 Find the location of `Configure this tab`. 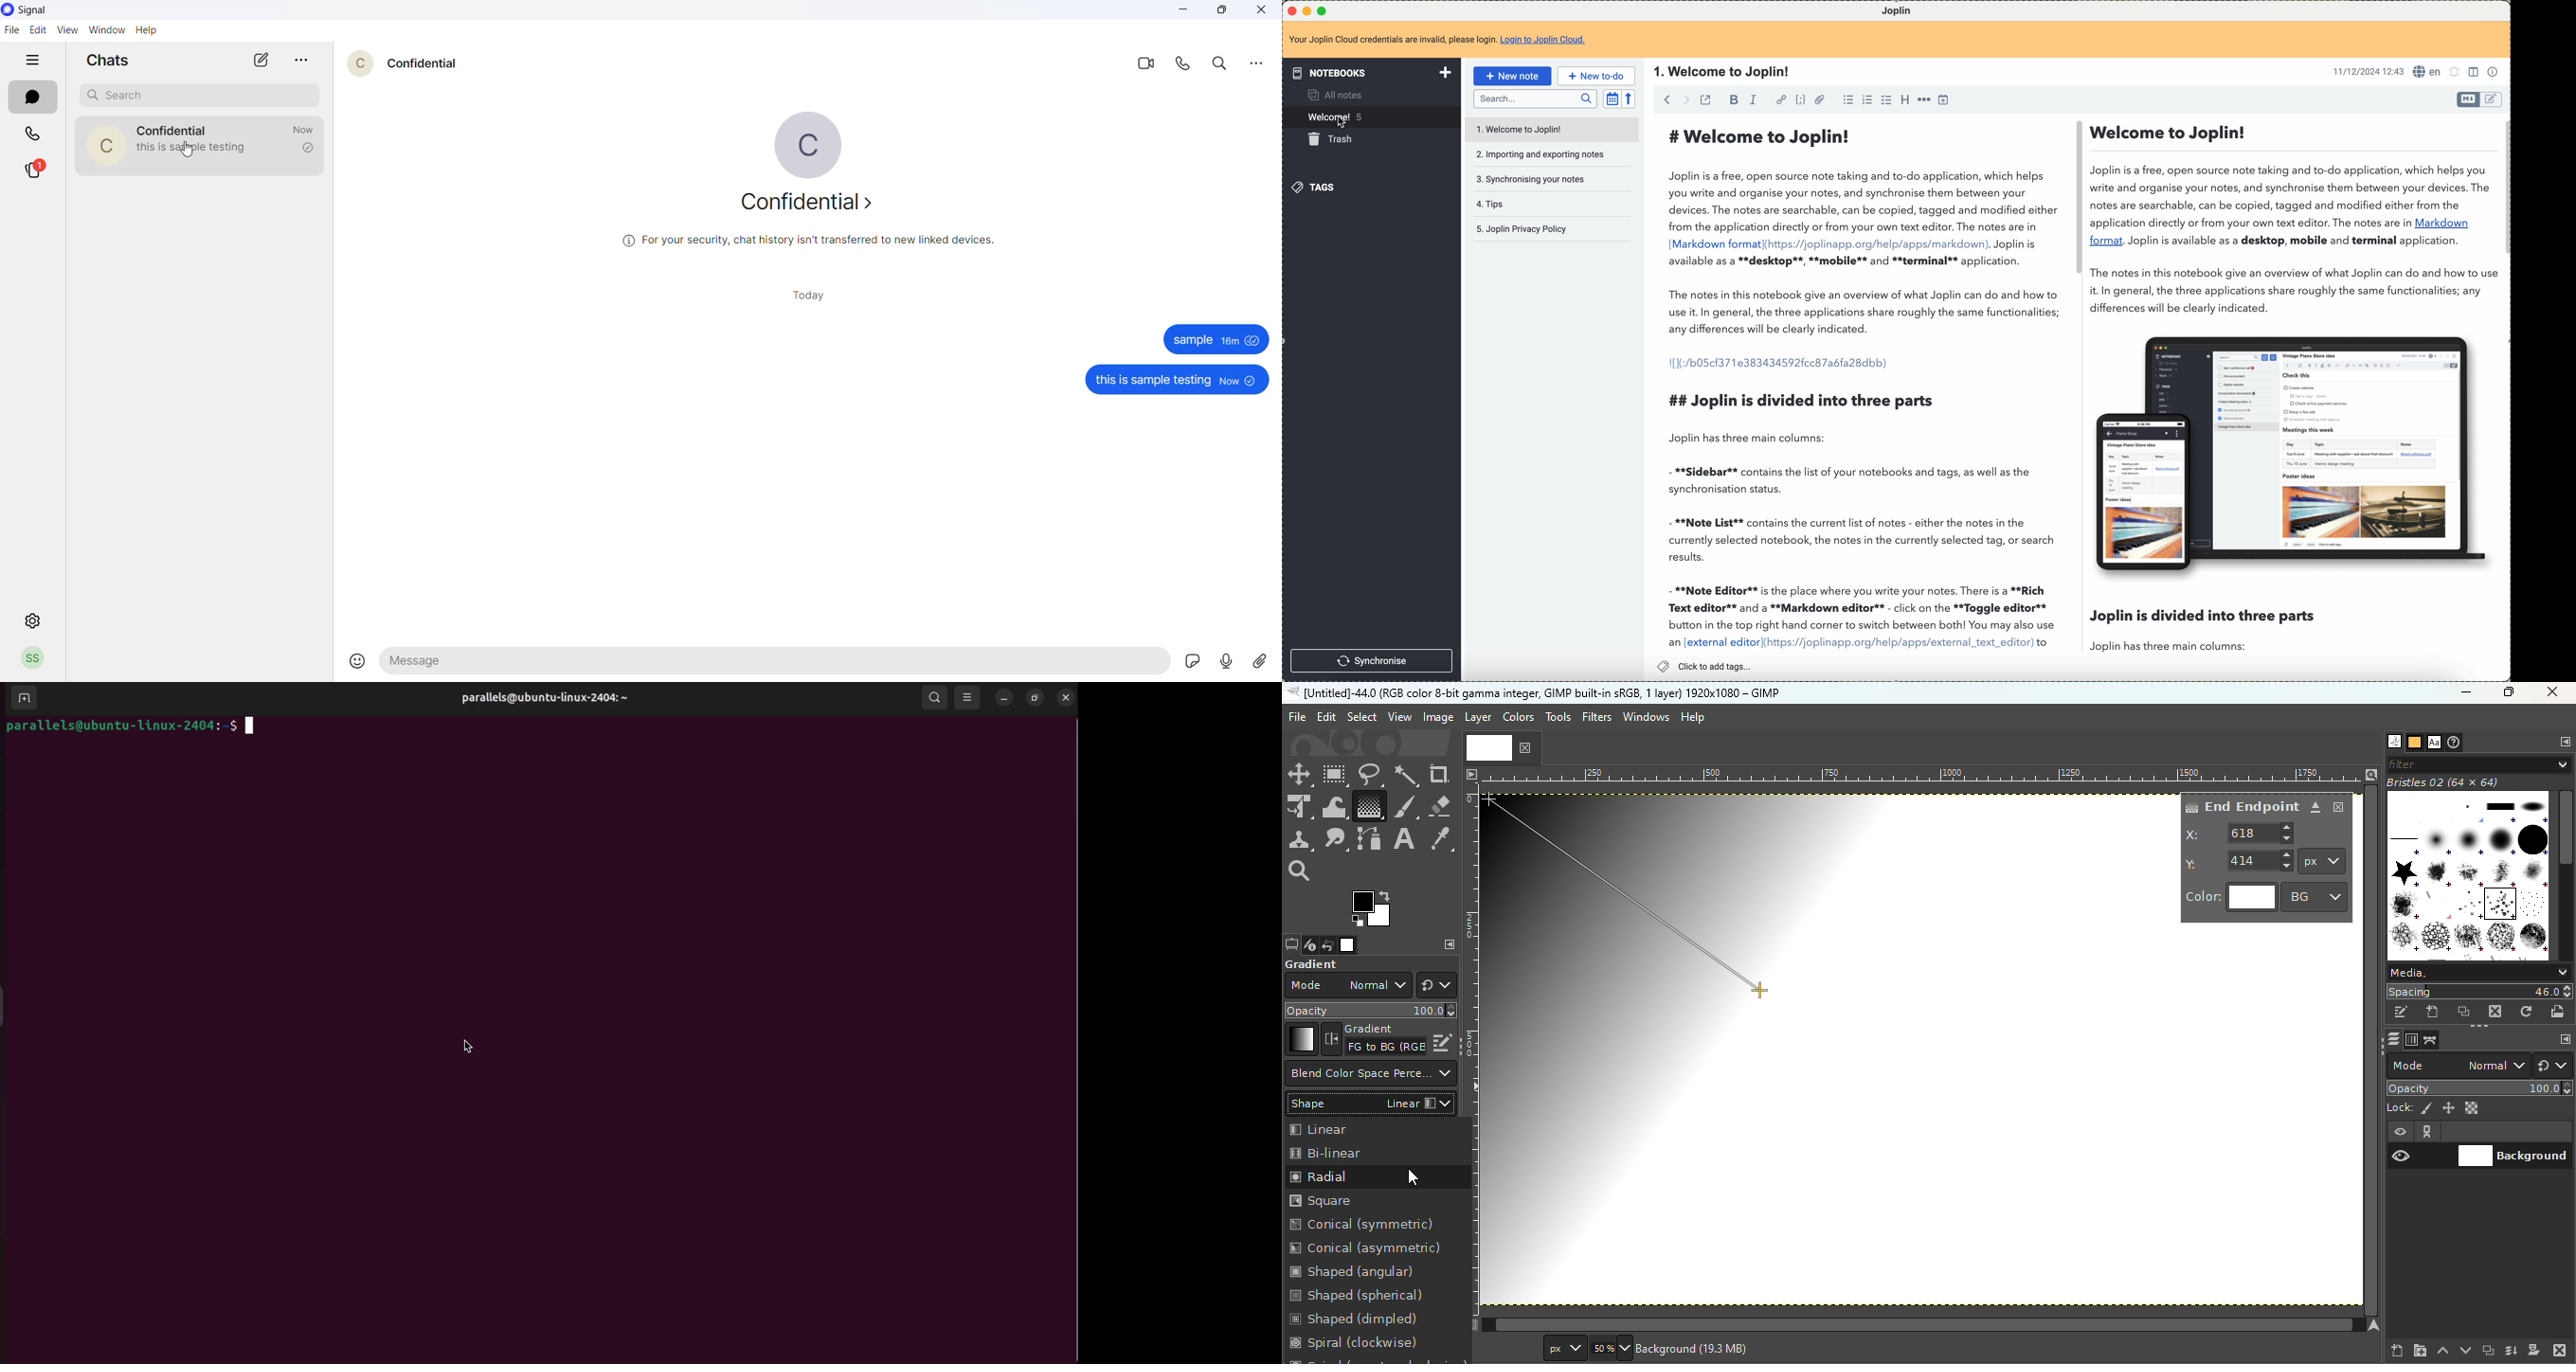

Configure this tab is located at coordinates (2564, 743).